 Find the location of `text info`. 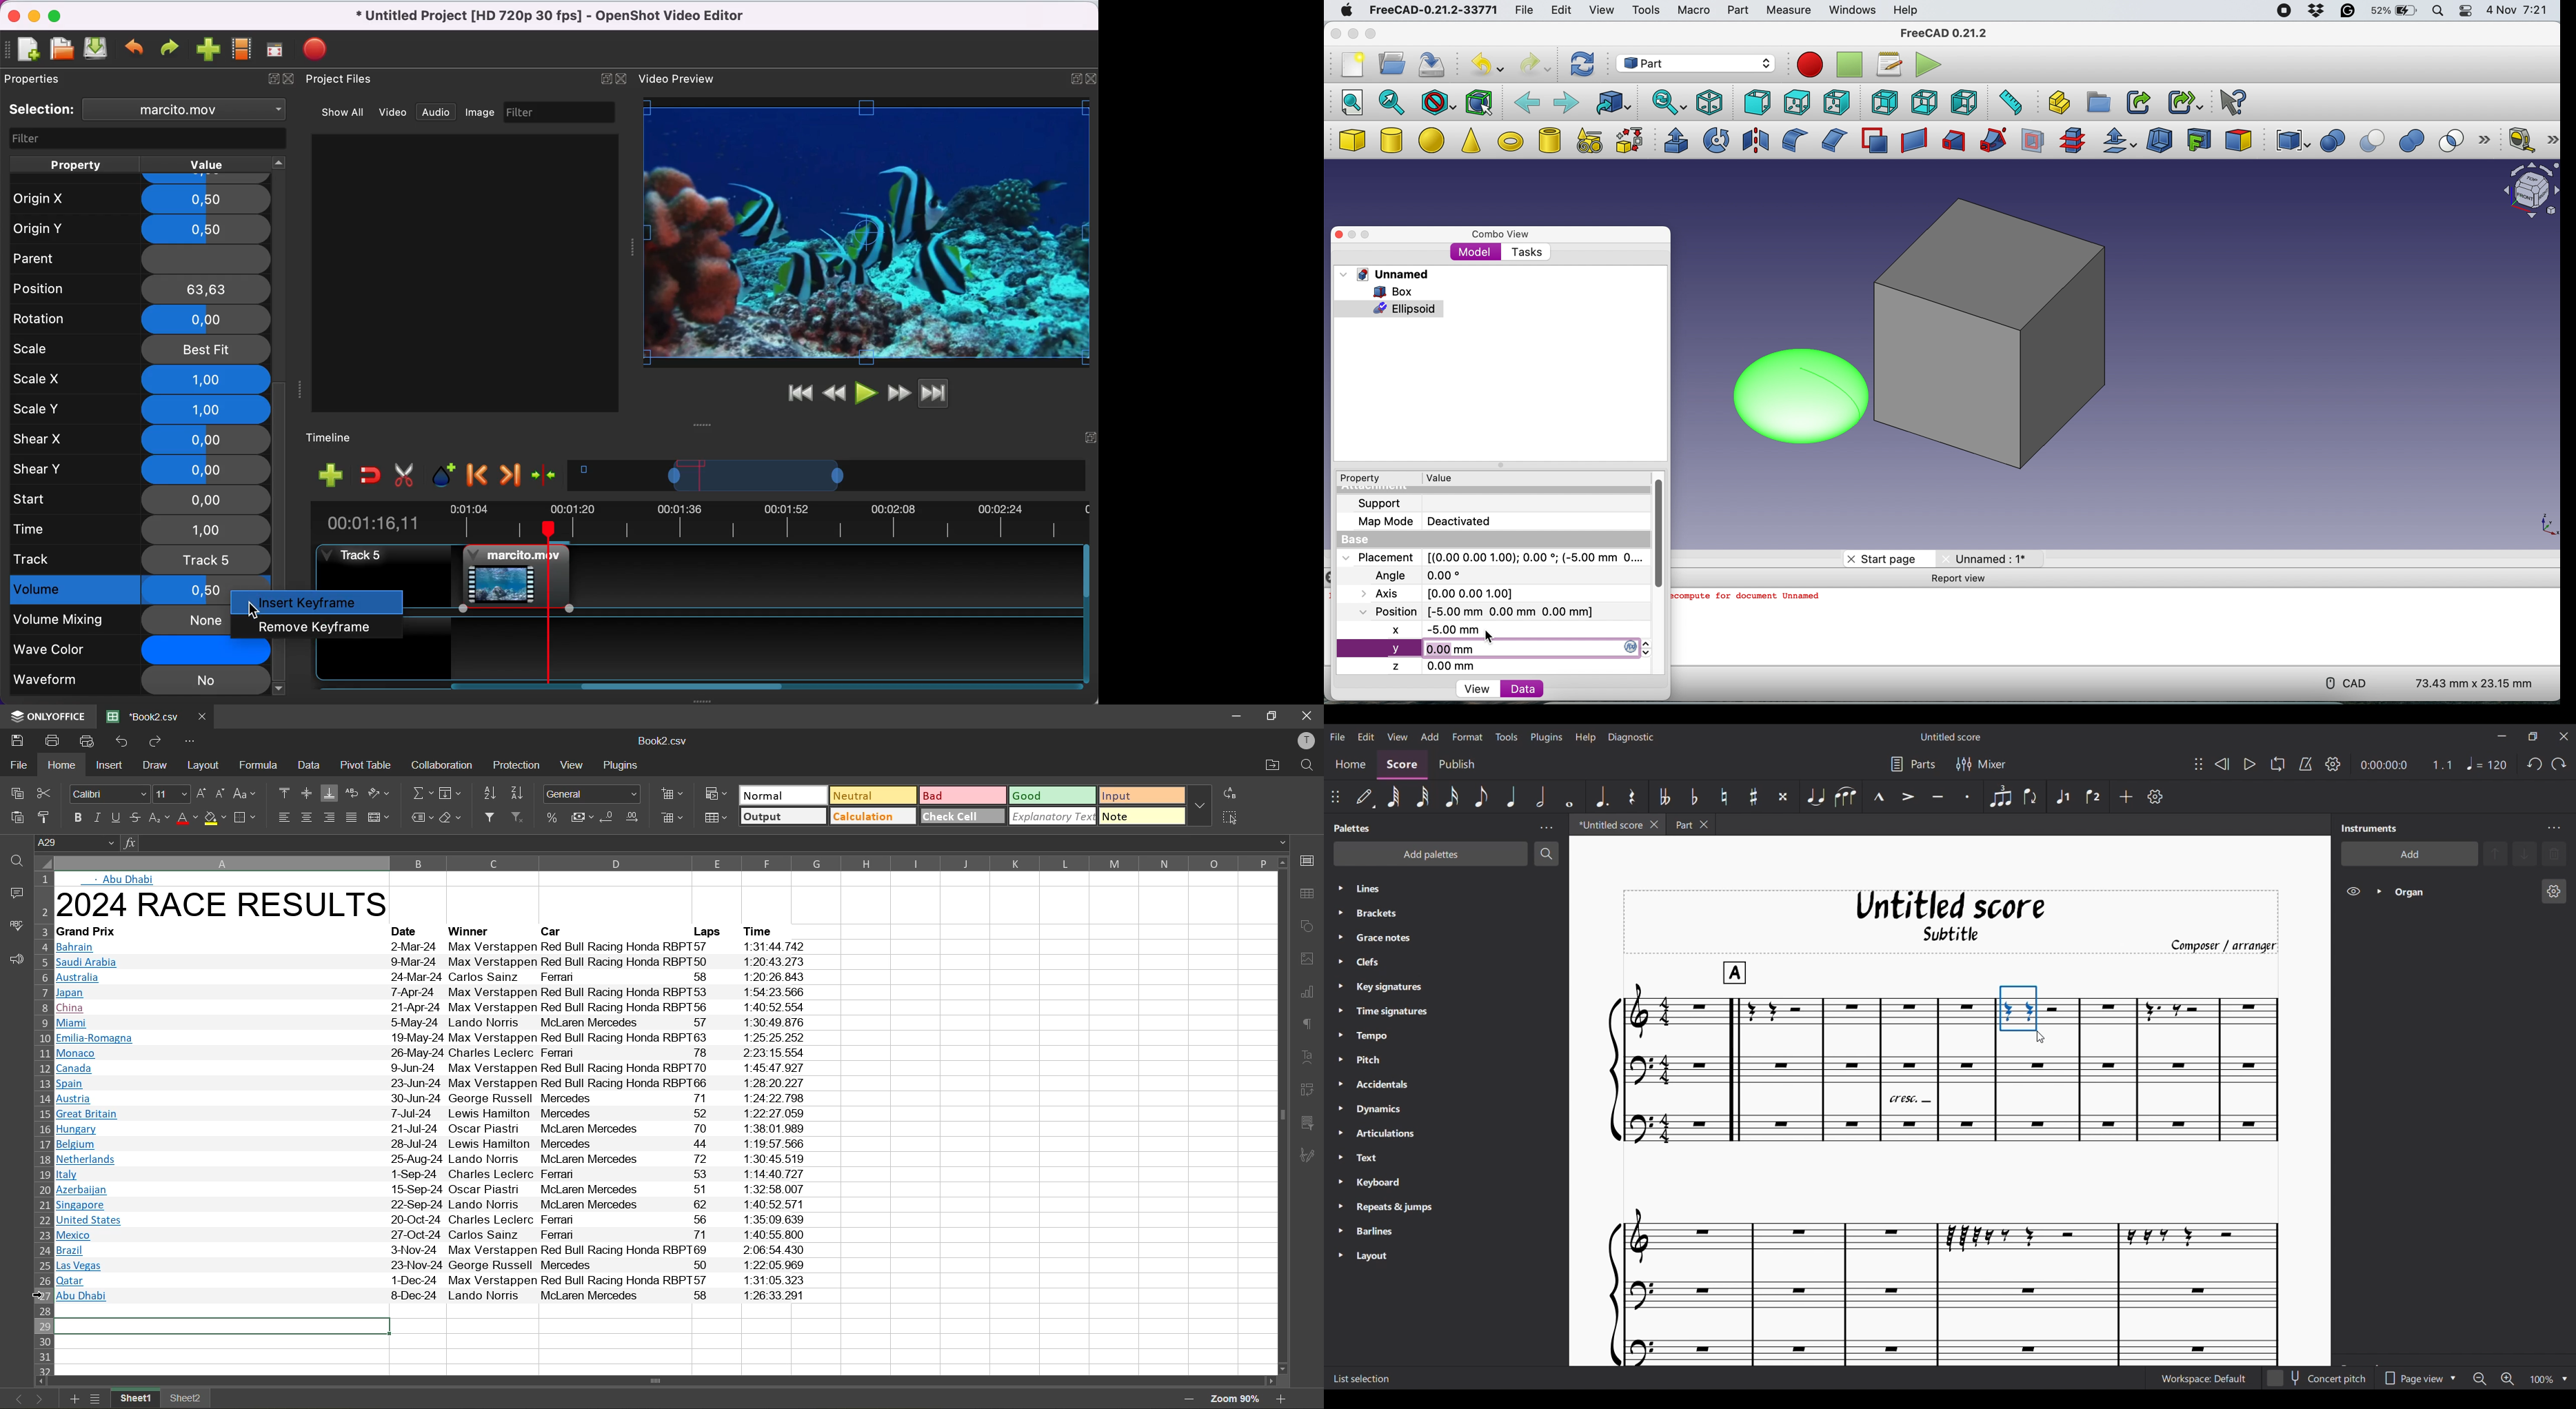

text info is located at coordinates (430, 1235).